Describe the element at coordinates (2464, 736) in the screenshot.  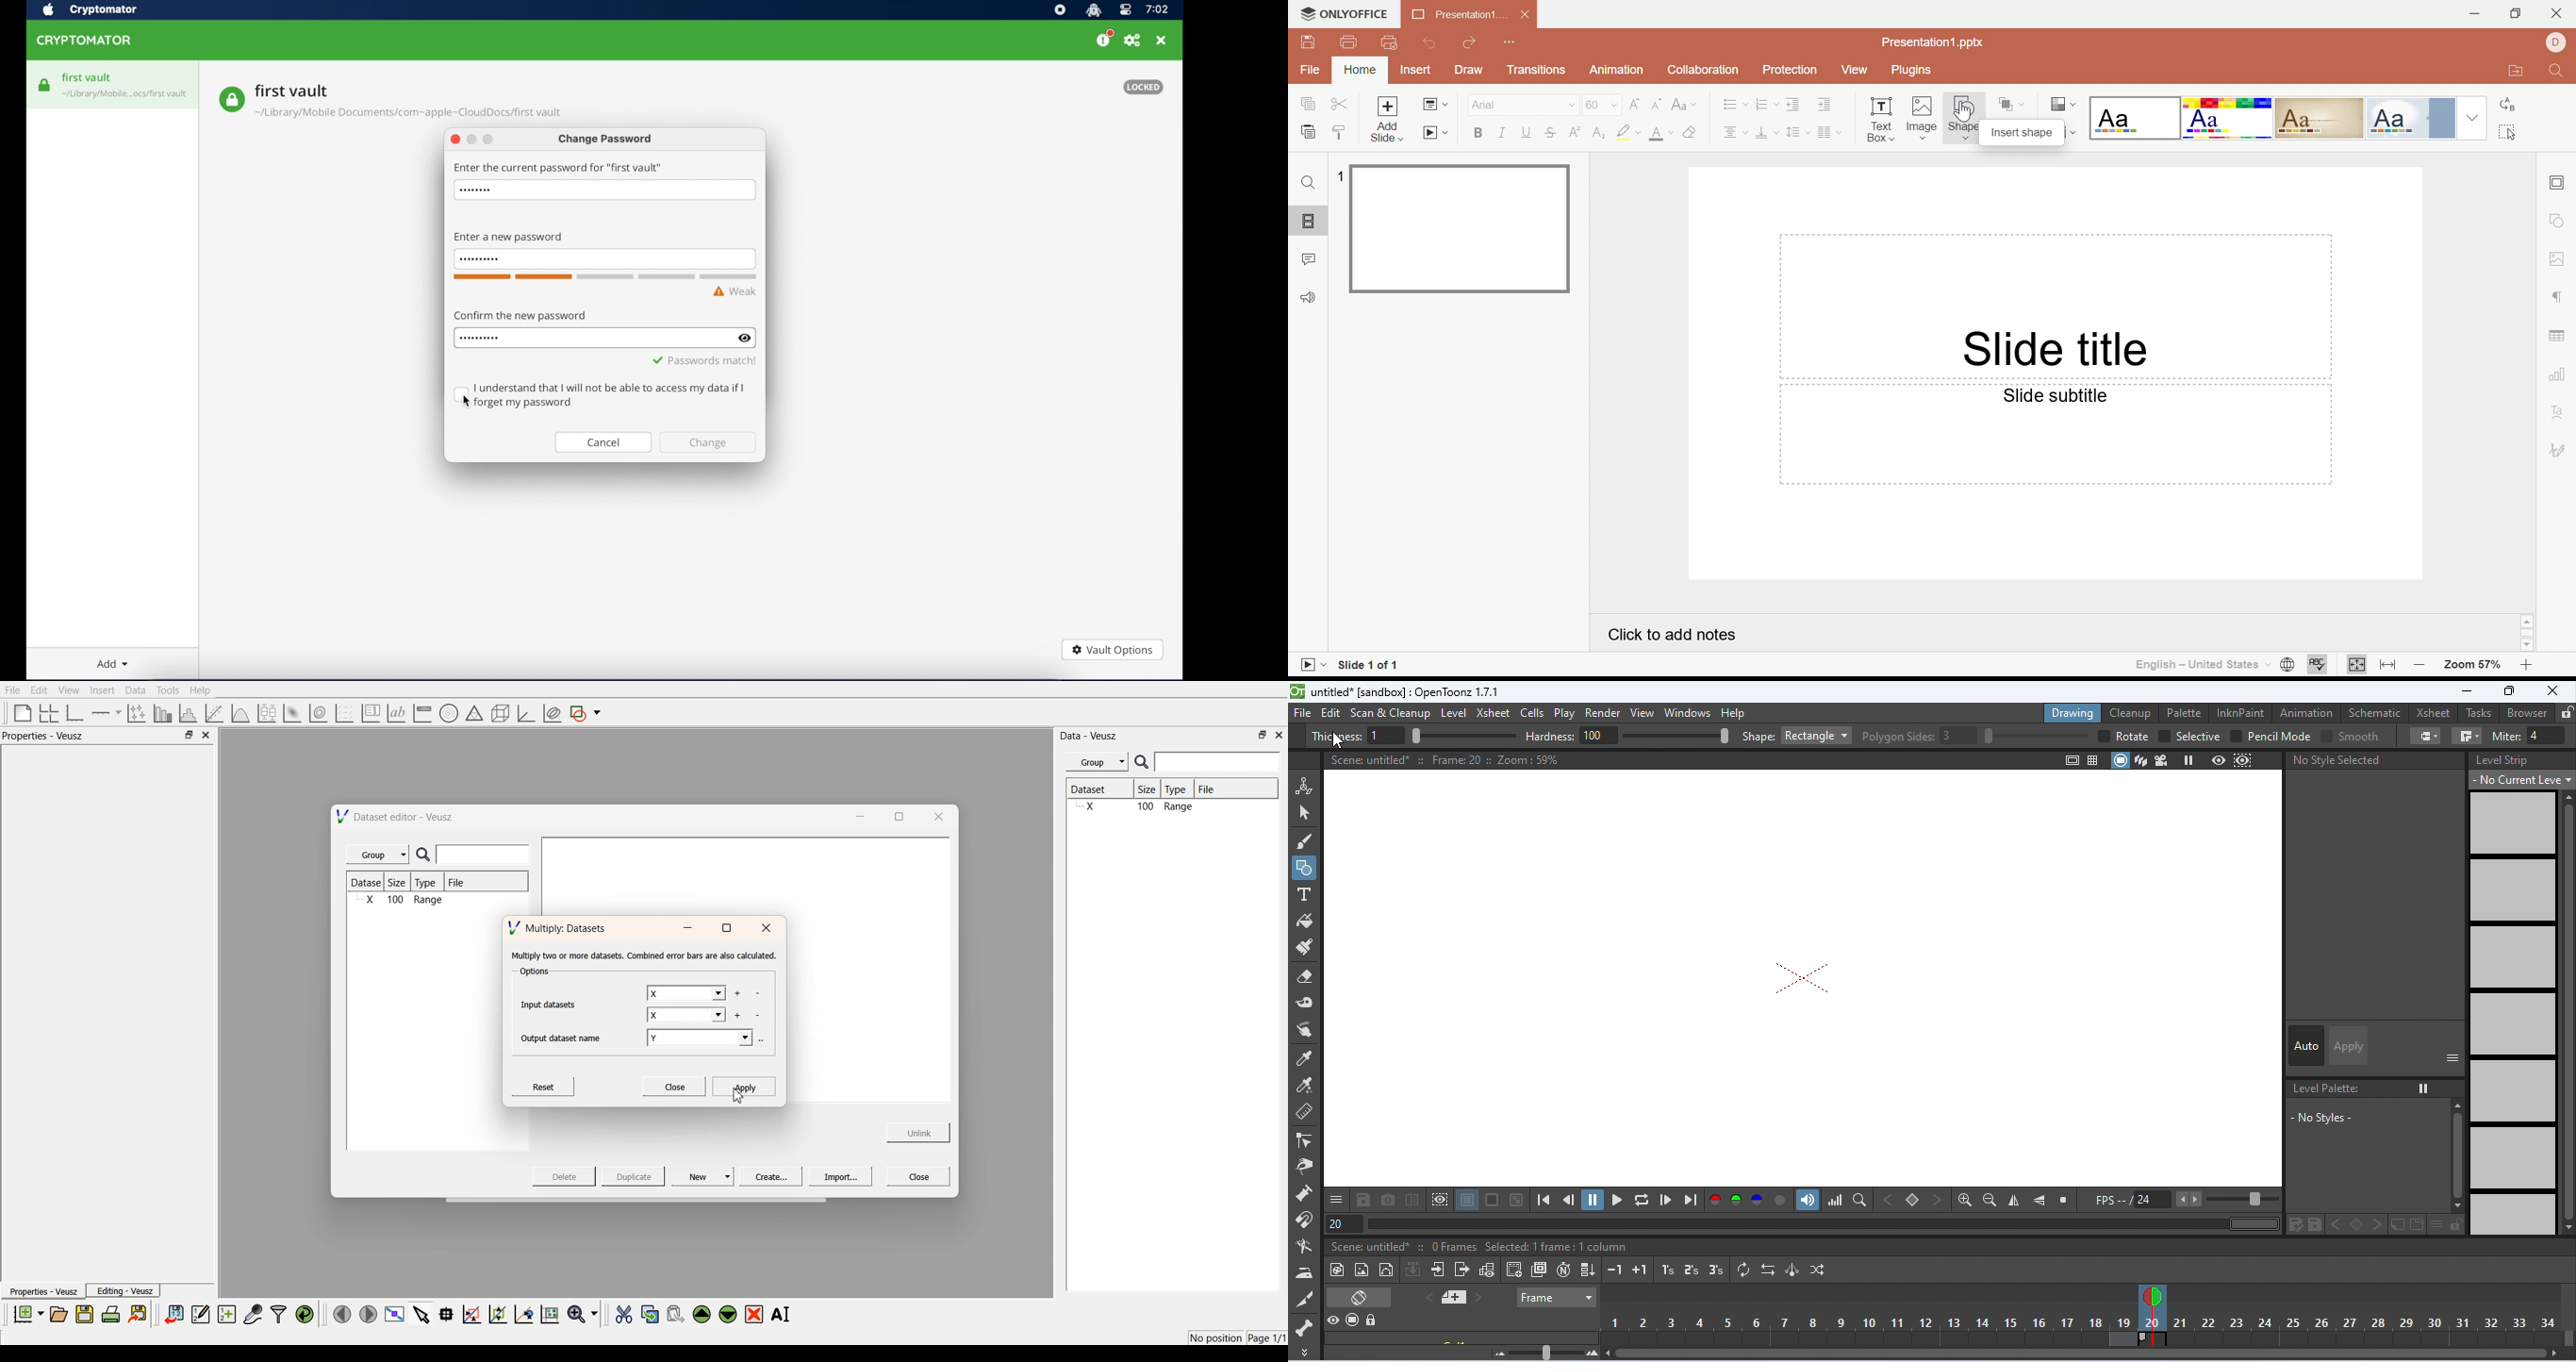
I see `join` at that location.